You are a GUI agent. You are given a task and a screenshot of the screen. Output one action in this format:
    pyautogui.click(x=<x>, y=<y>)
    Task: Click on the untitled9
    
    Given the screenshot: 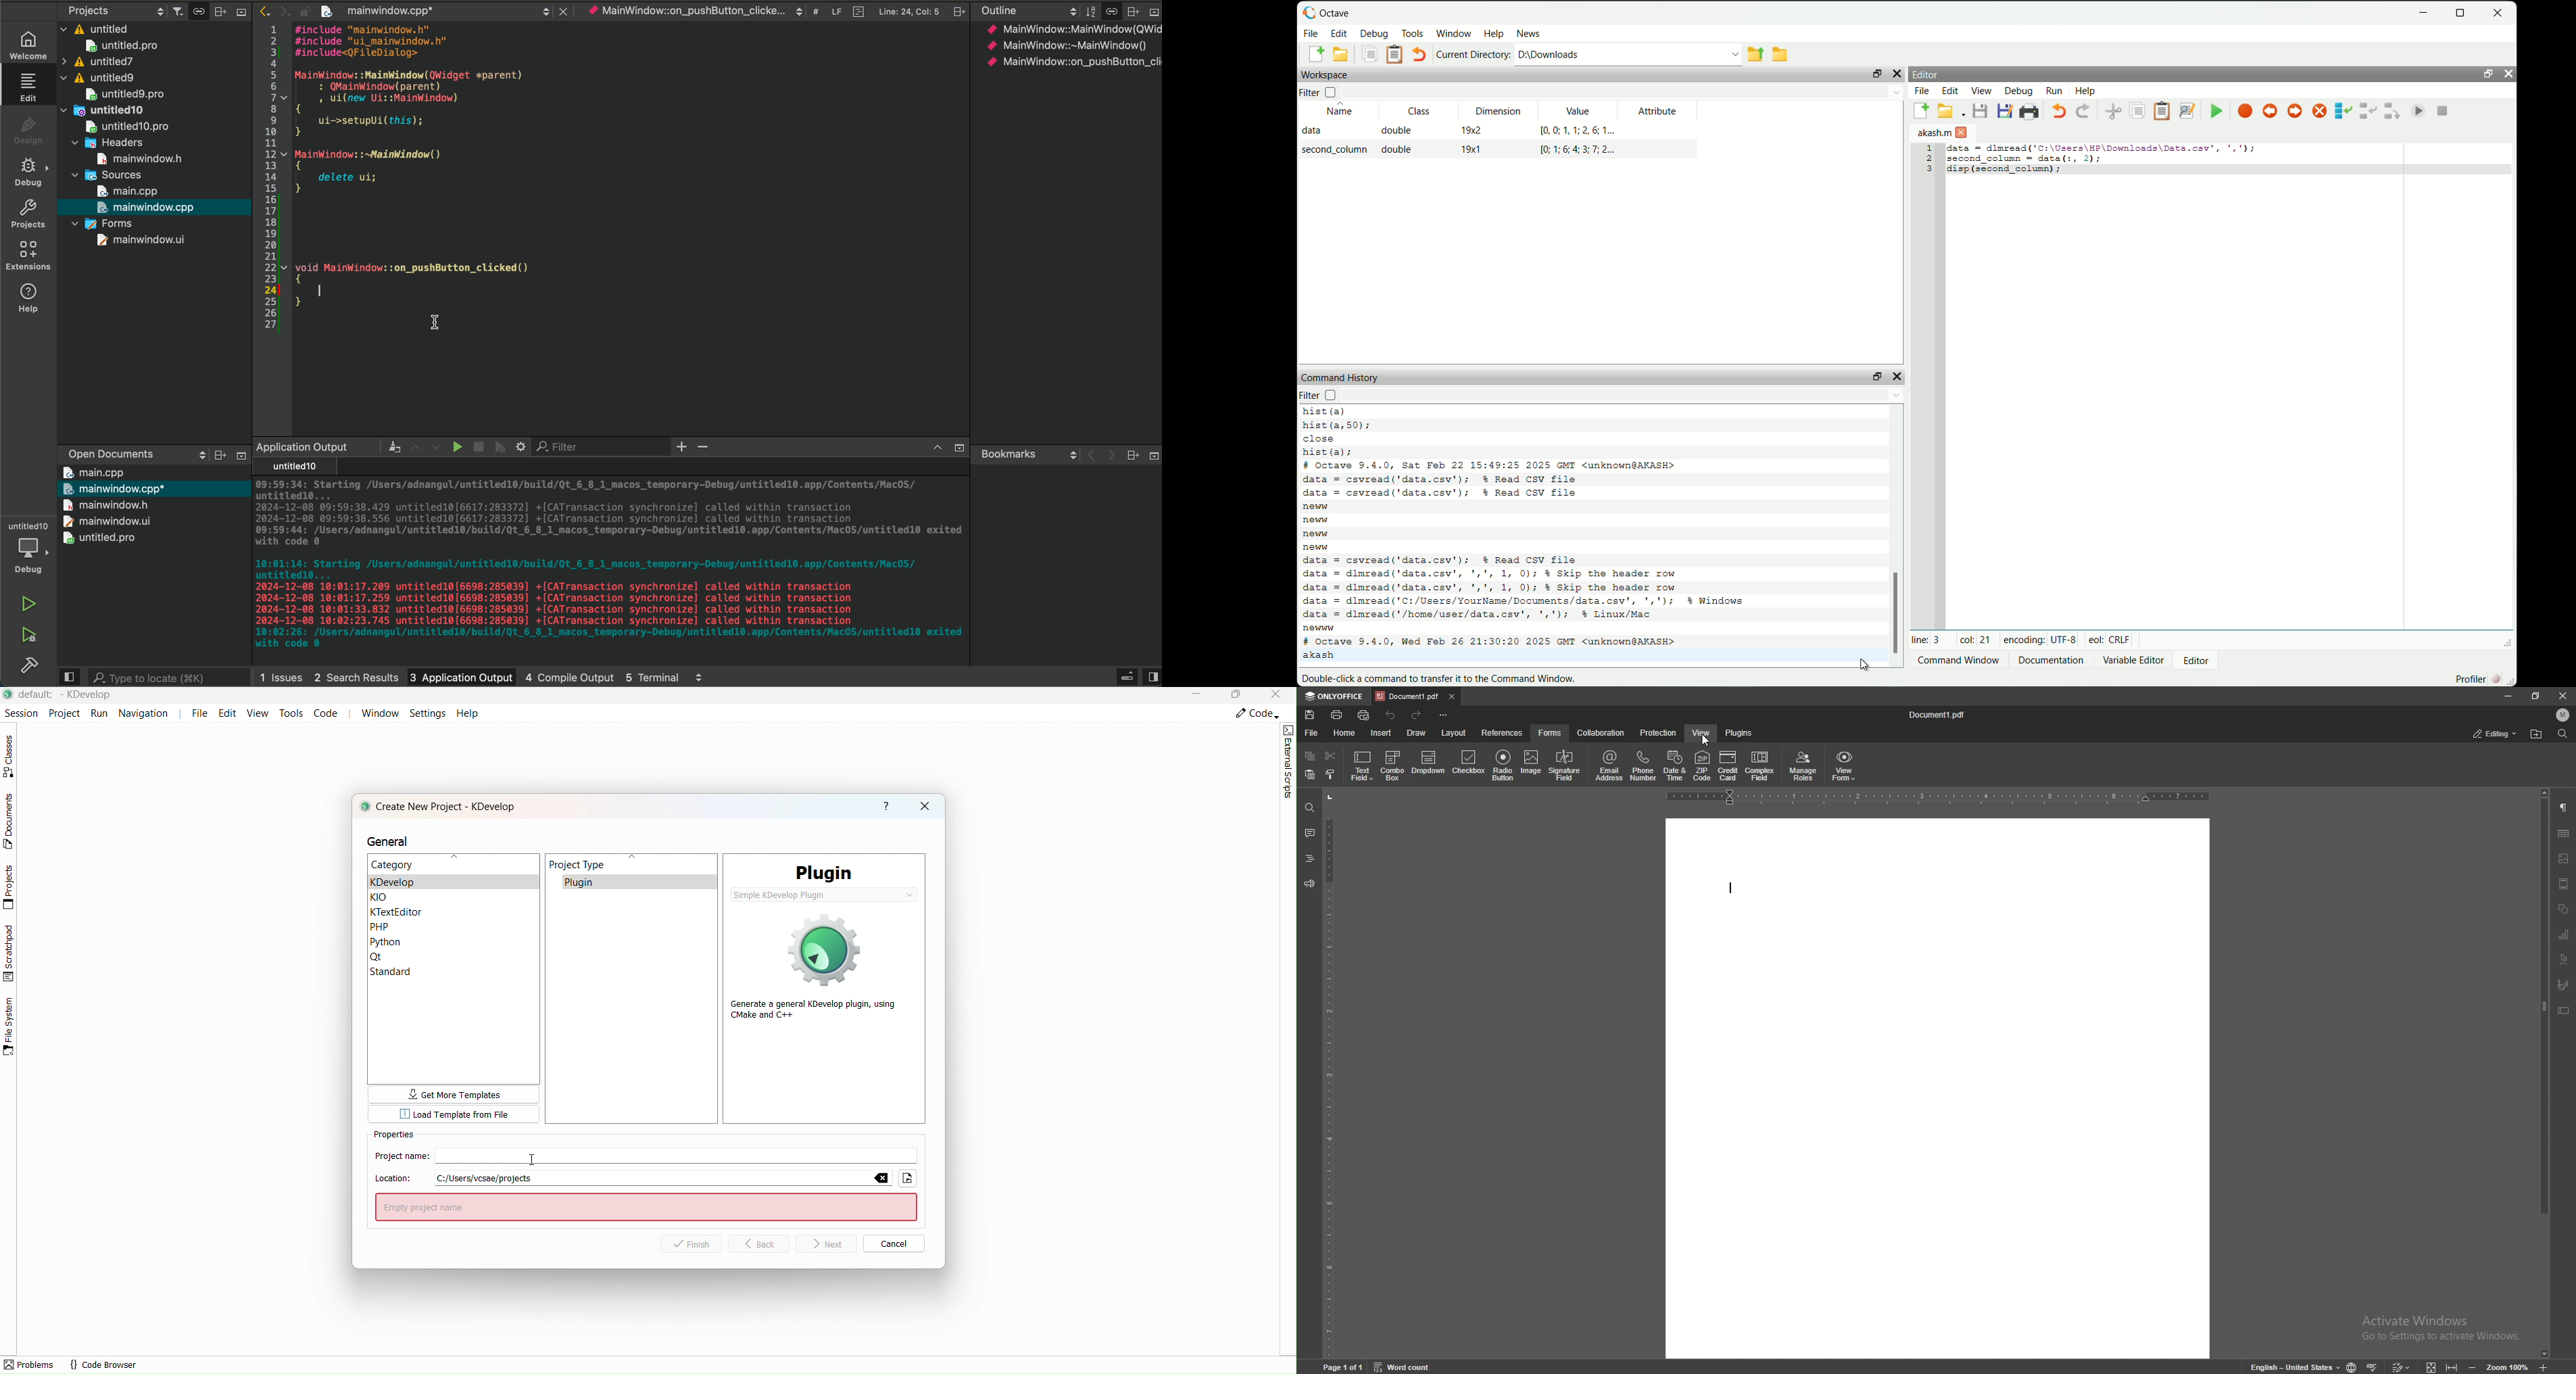 What is the action you would take?
    pyautogui.click(x=100, y=78)
    